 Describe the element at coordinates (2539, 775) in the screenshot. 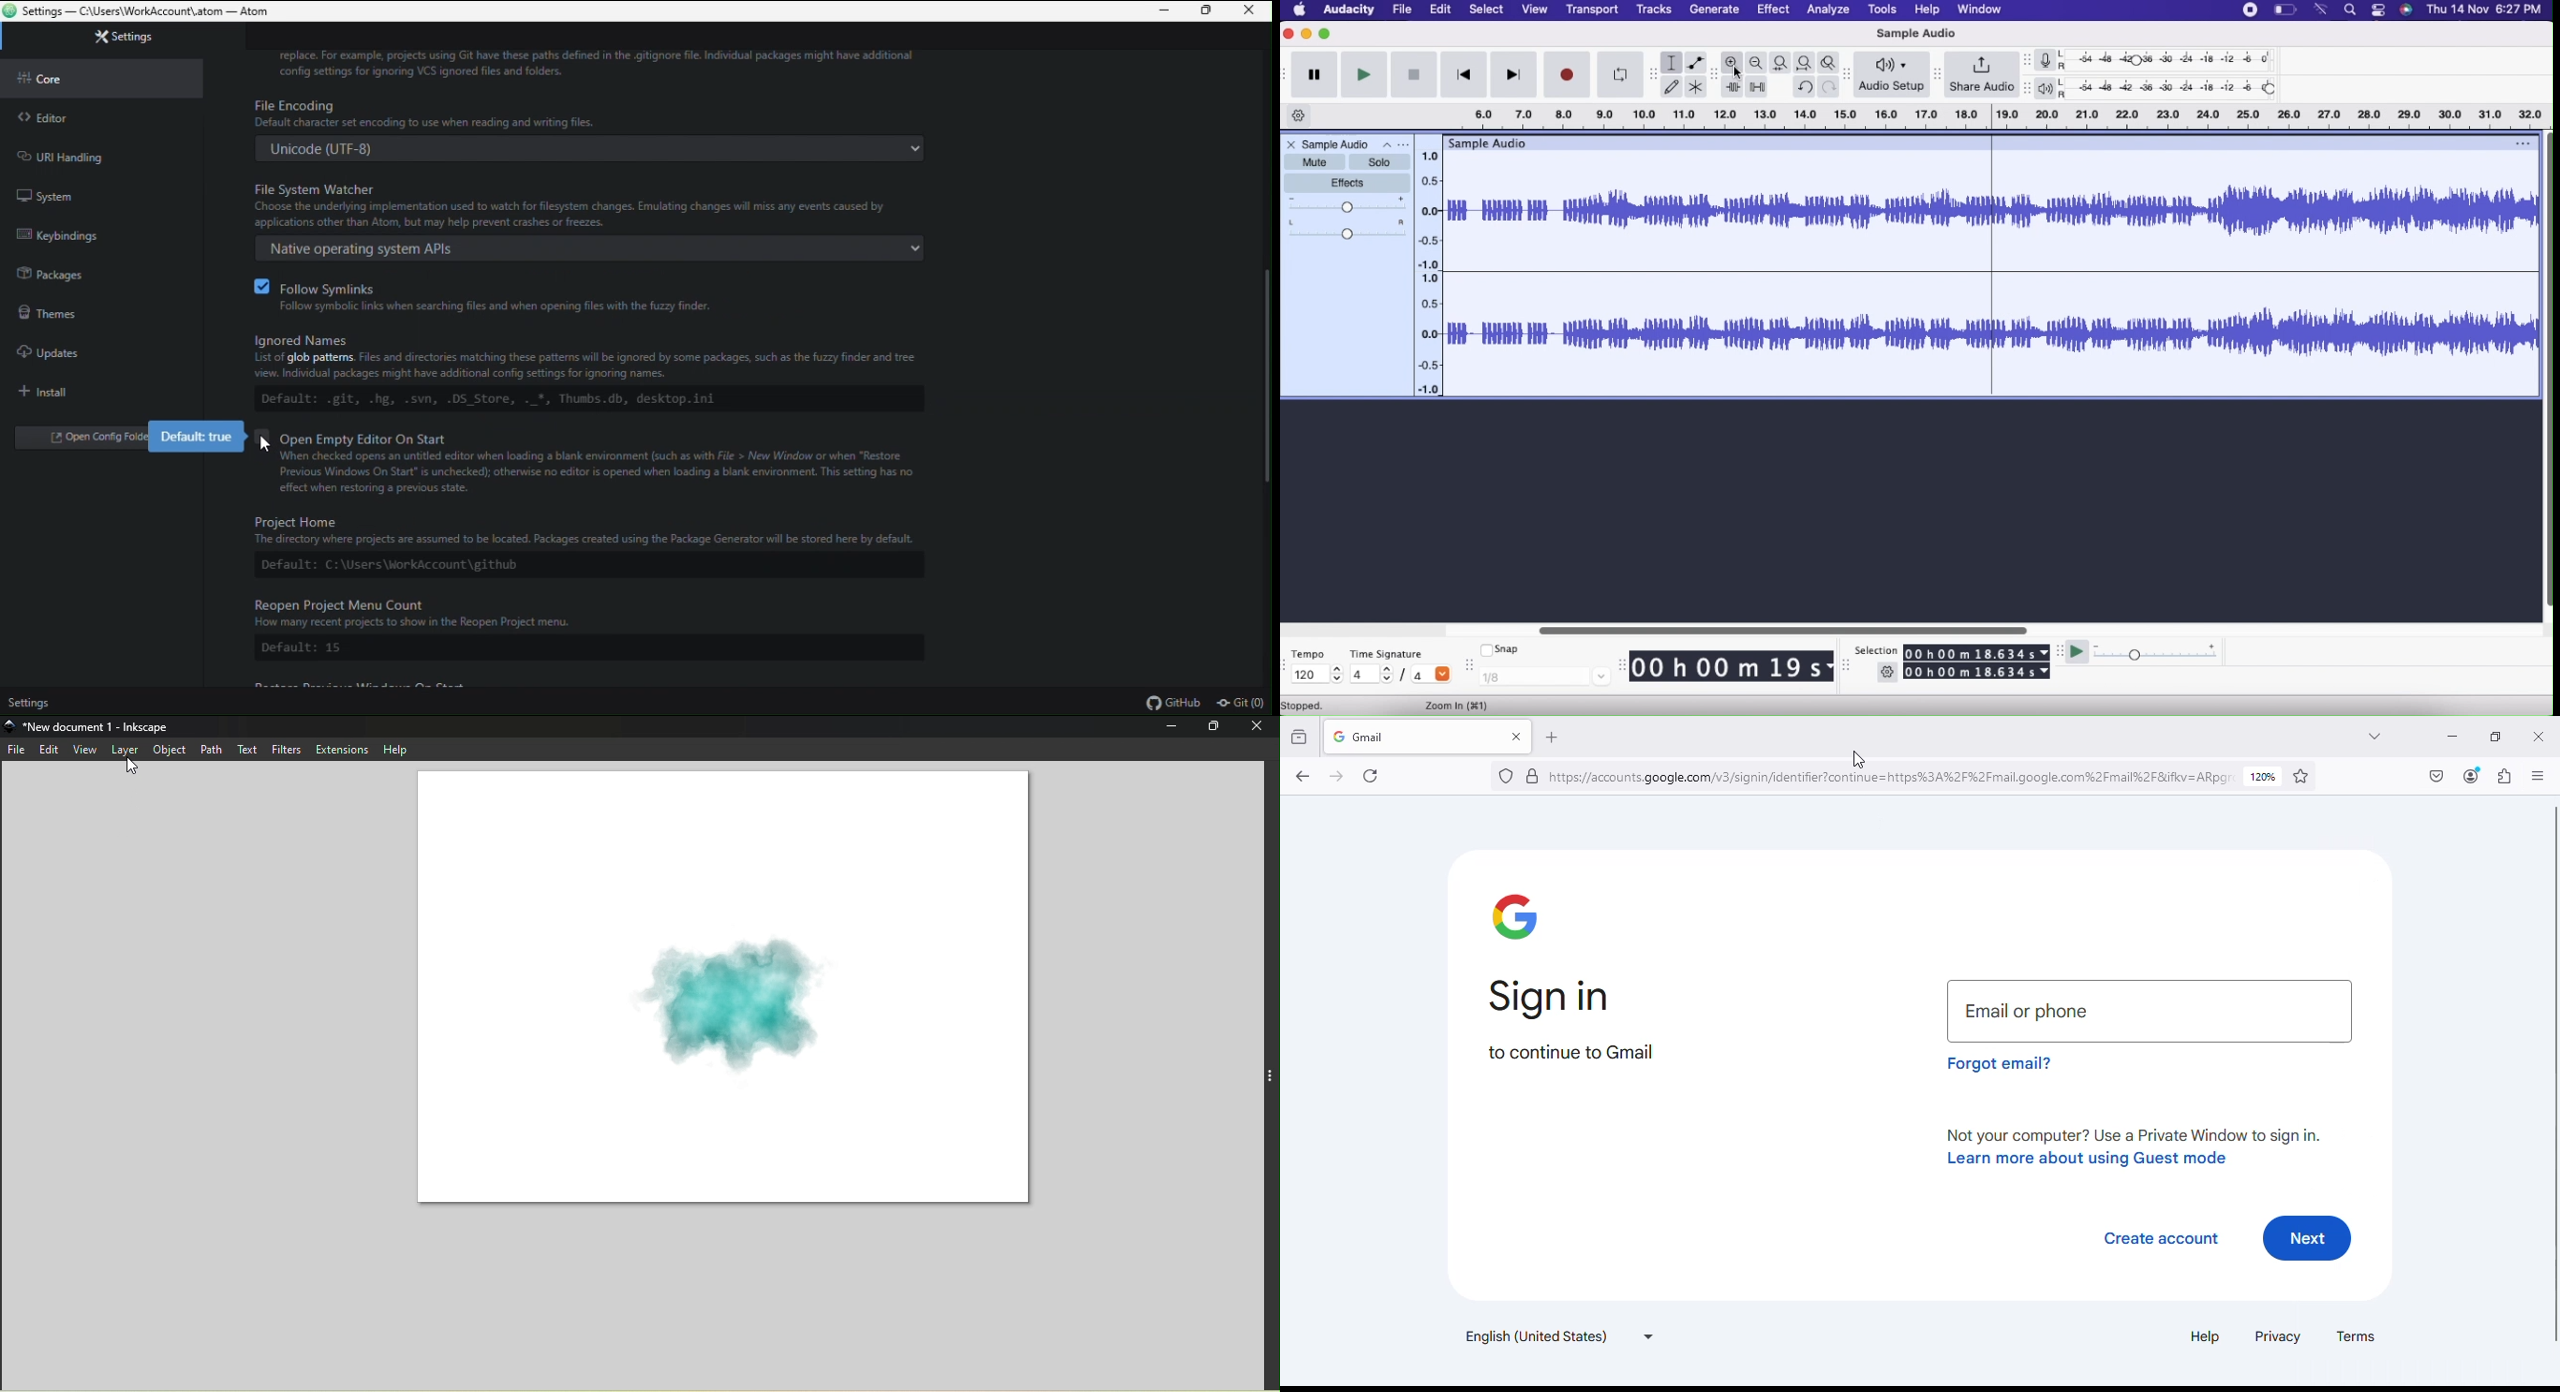

I see `open application menu` at that location.